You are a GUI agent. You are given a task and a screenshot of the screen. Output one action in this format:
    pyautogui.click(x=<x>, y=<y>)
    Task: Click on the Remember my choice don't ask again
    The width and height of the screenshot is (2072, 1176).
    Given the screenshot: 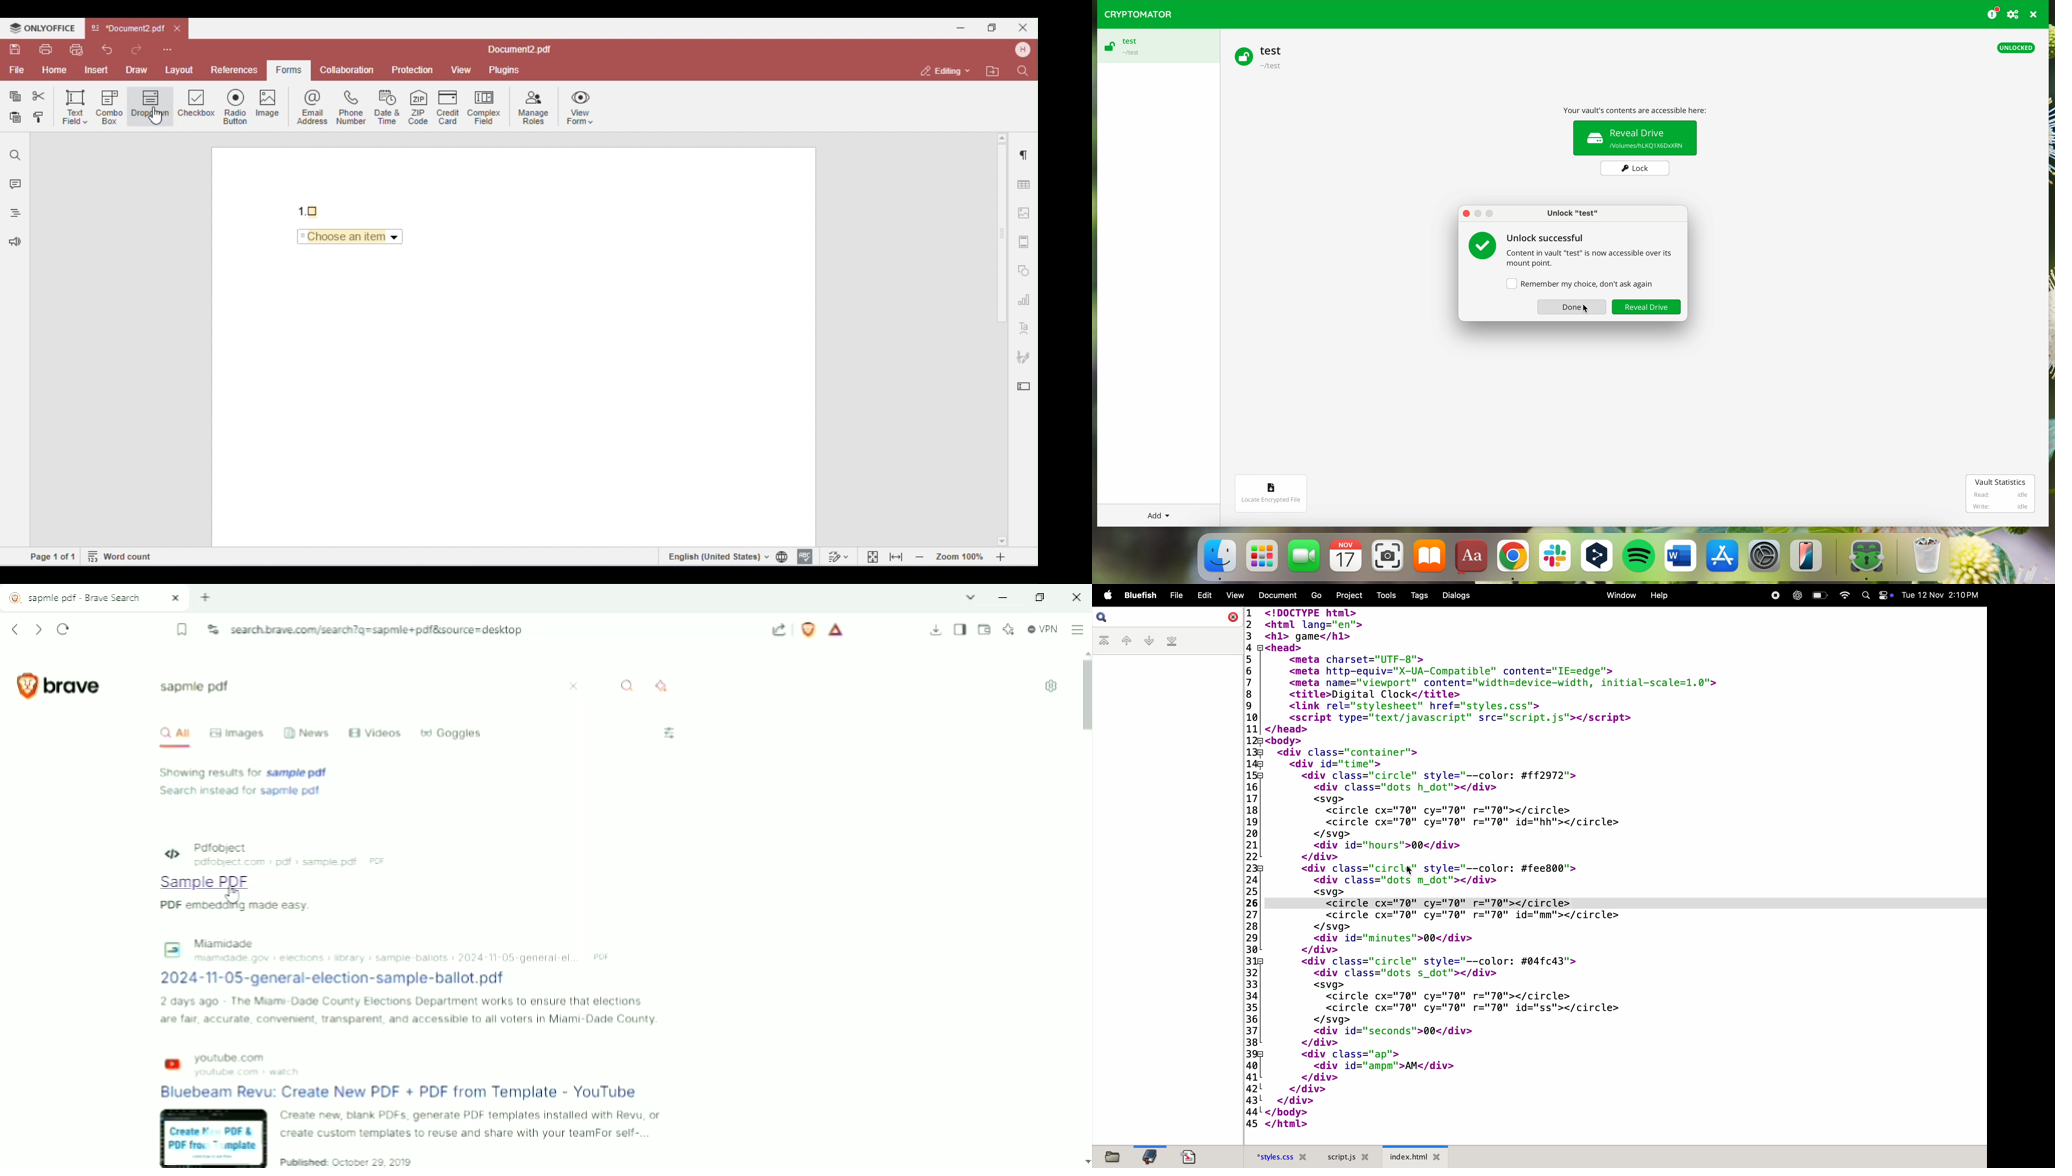 What is the action you would take?
    pyautogui.click(x=1579, y=283)
    